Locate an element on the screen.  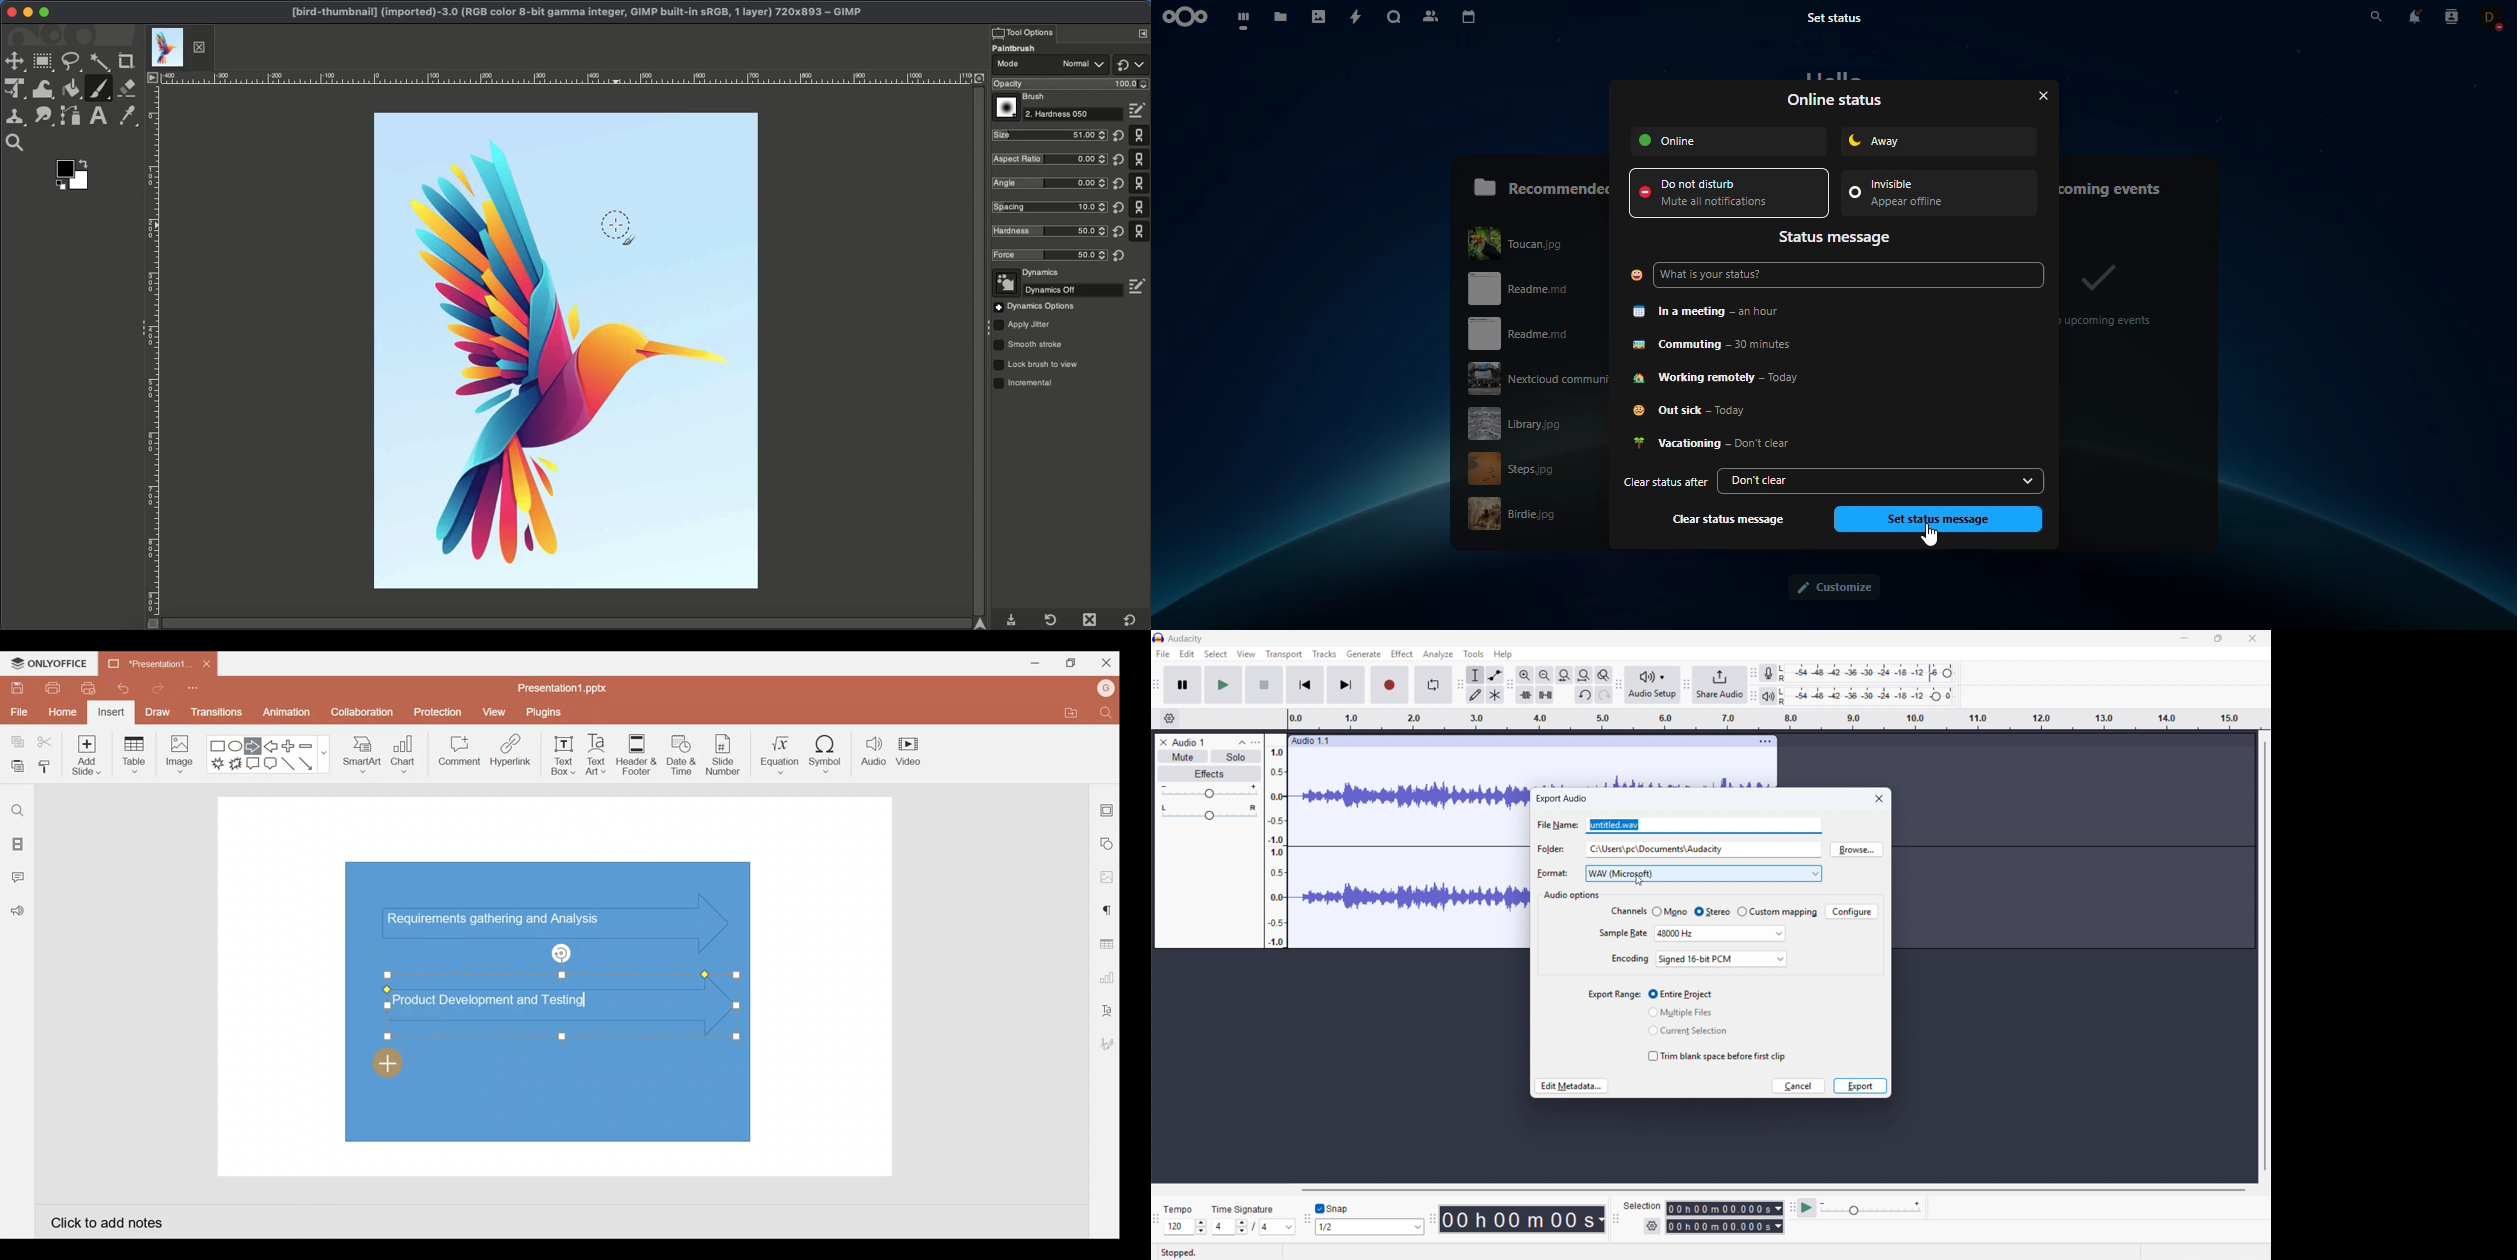
Ellipse is located at coordinates (237, 746).